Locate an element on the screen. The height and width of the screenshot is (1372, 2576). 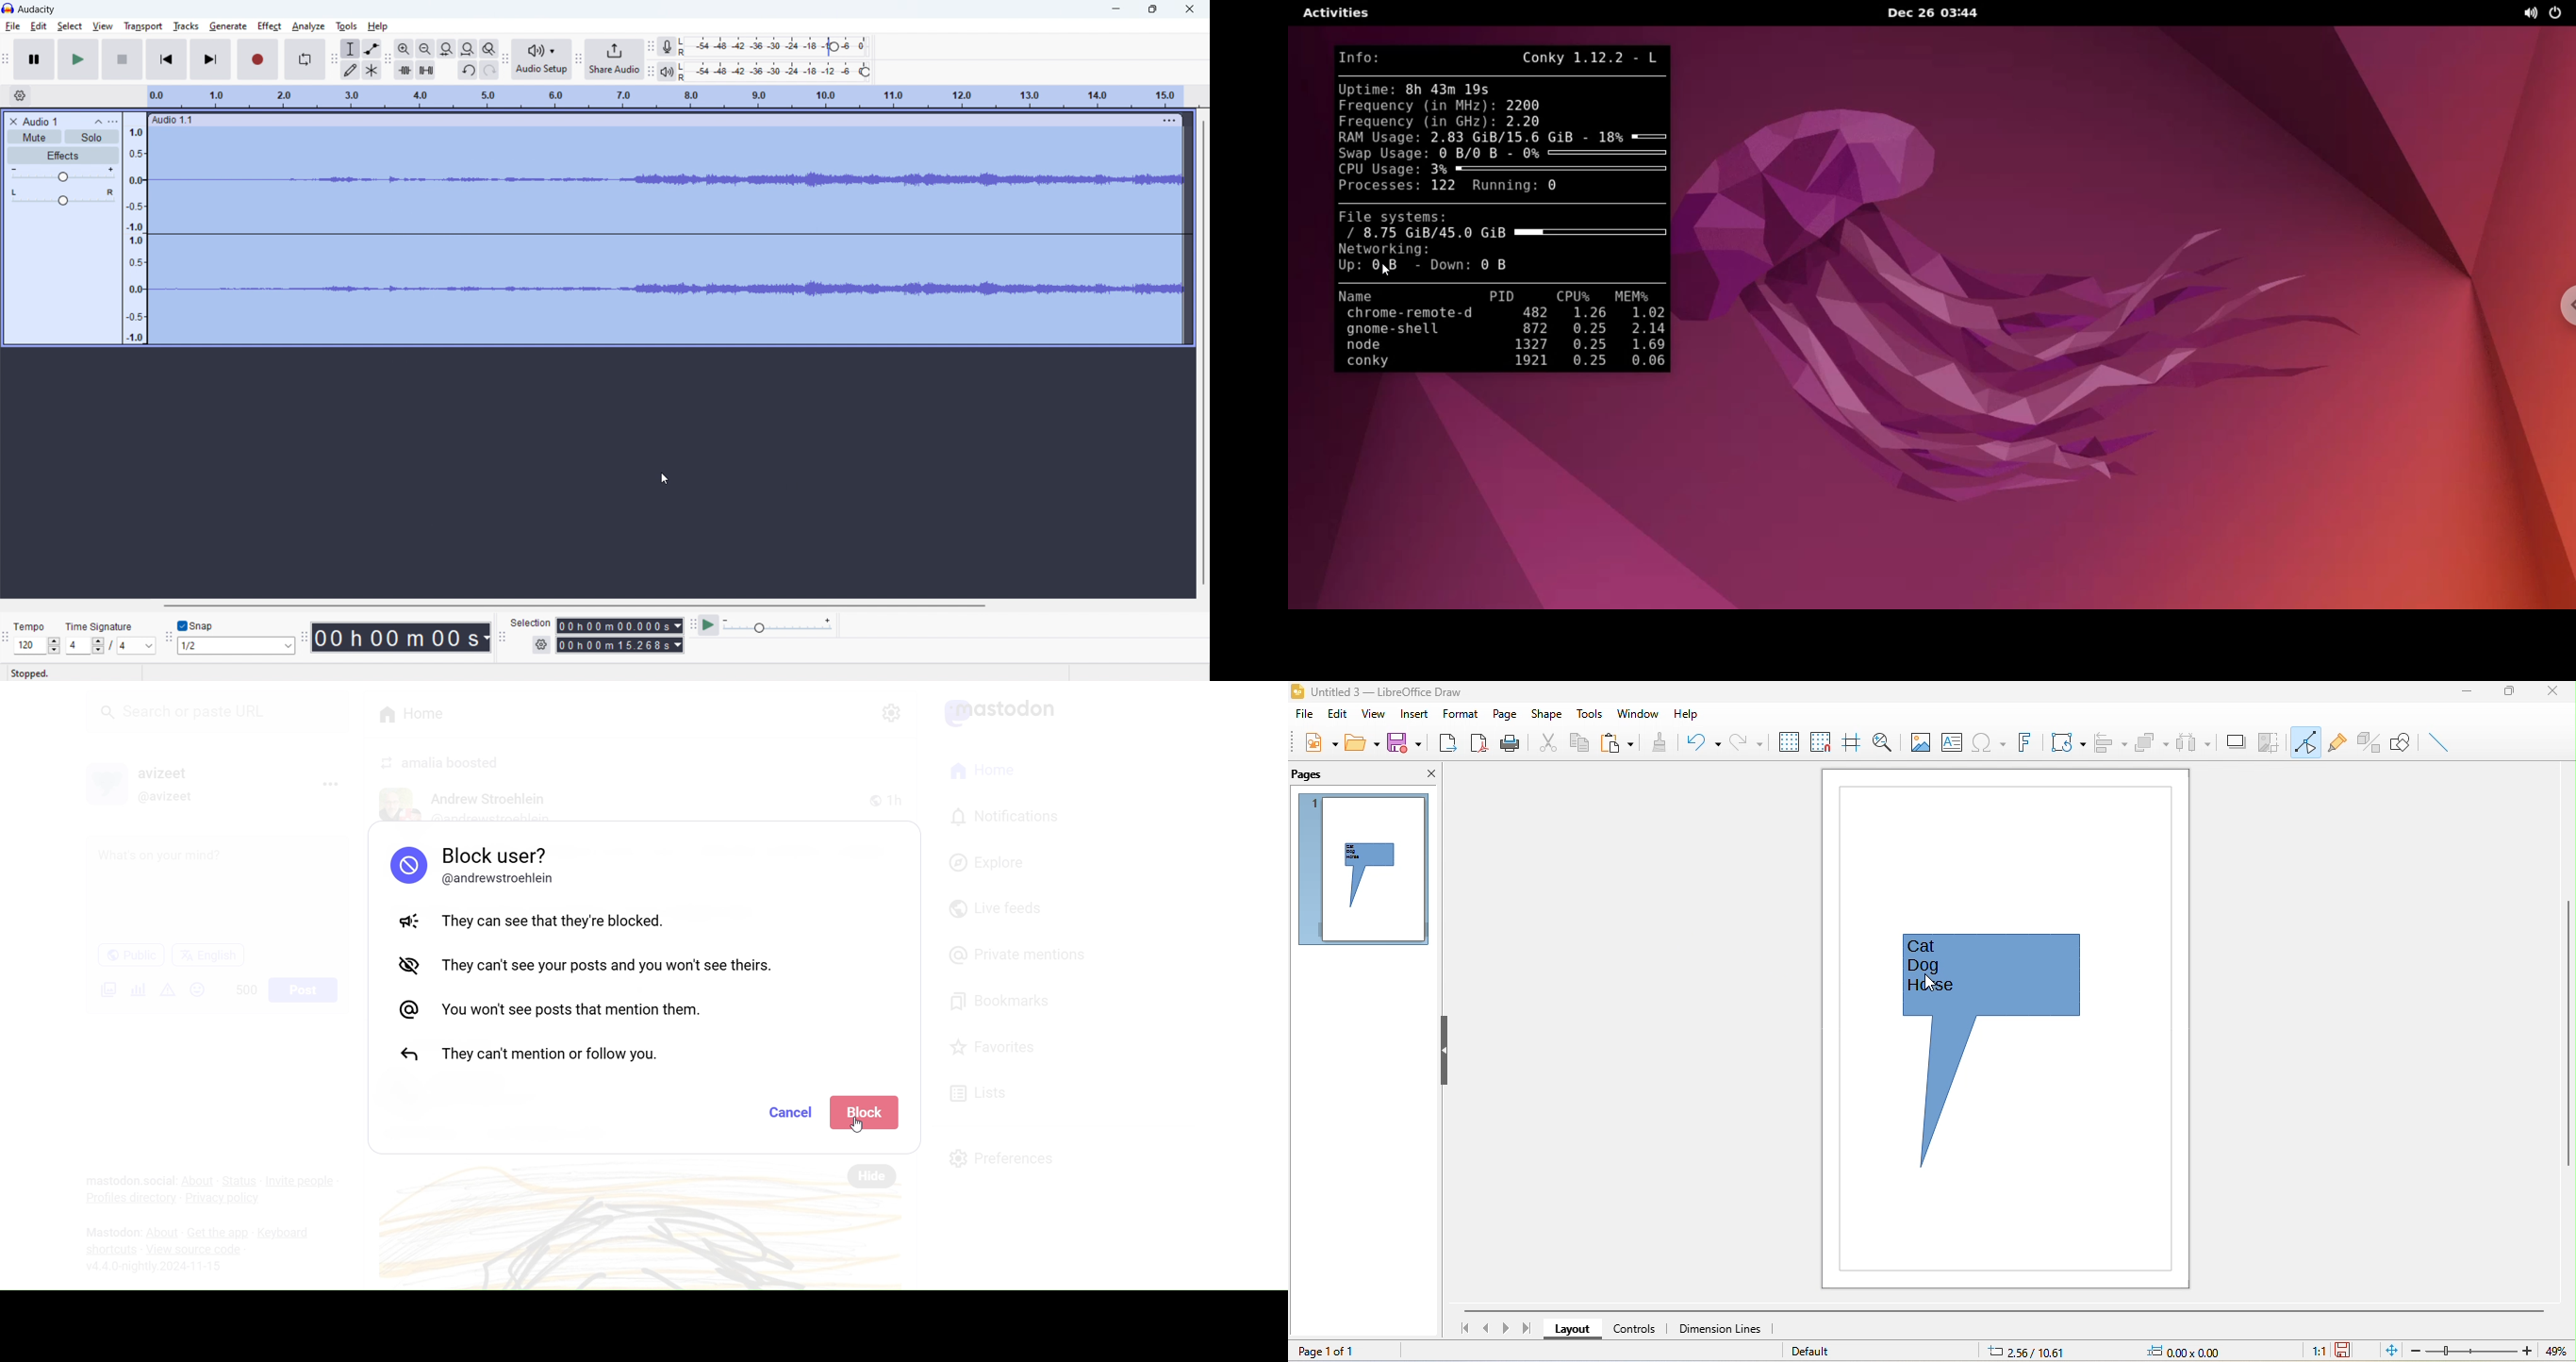
Stopped  is located at coordinates (32, 673).